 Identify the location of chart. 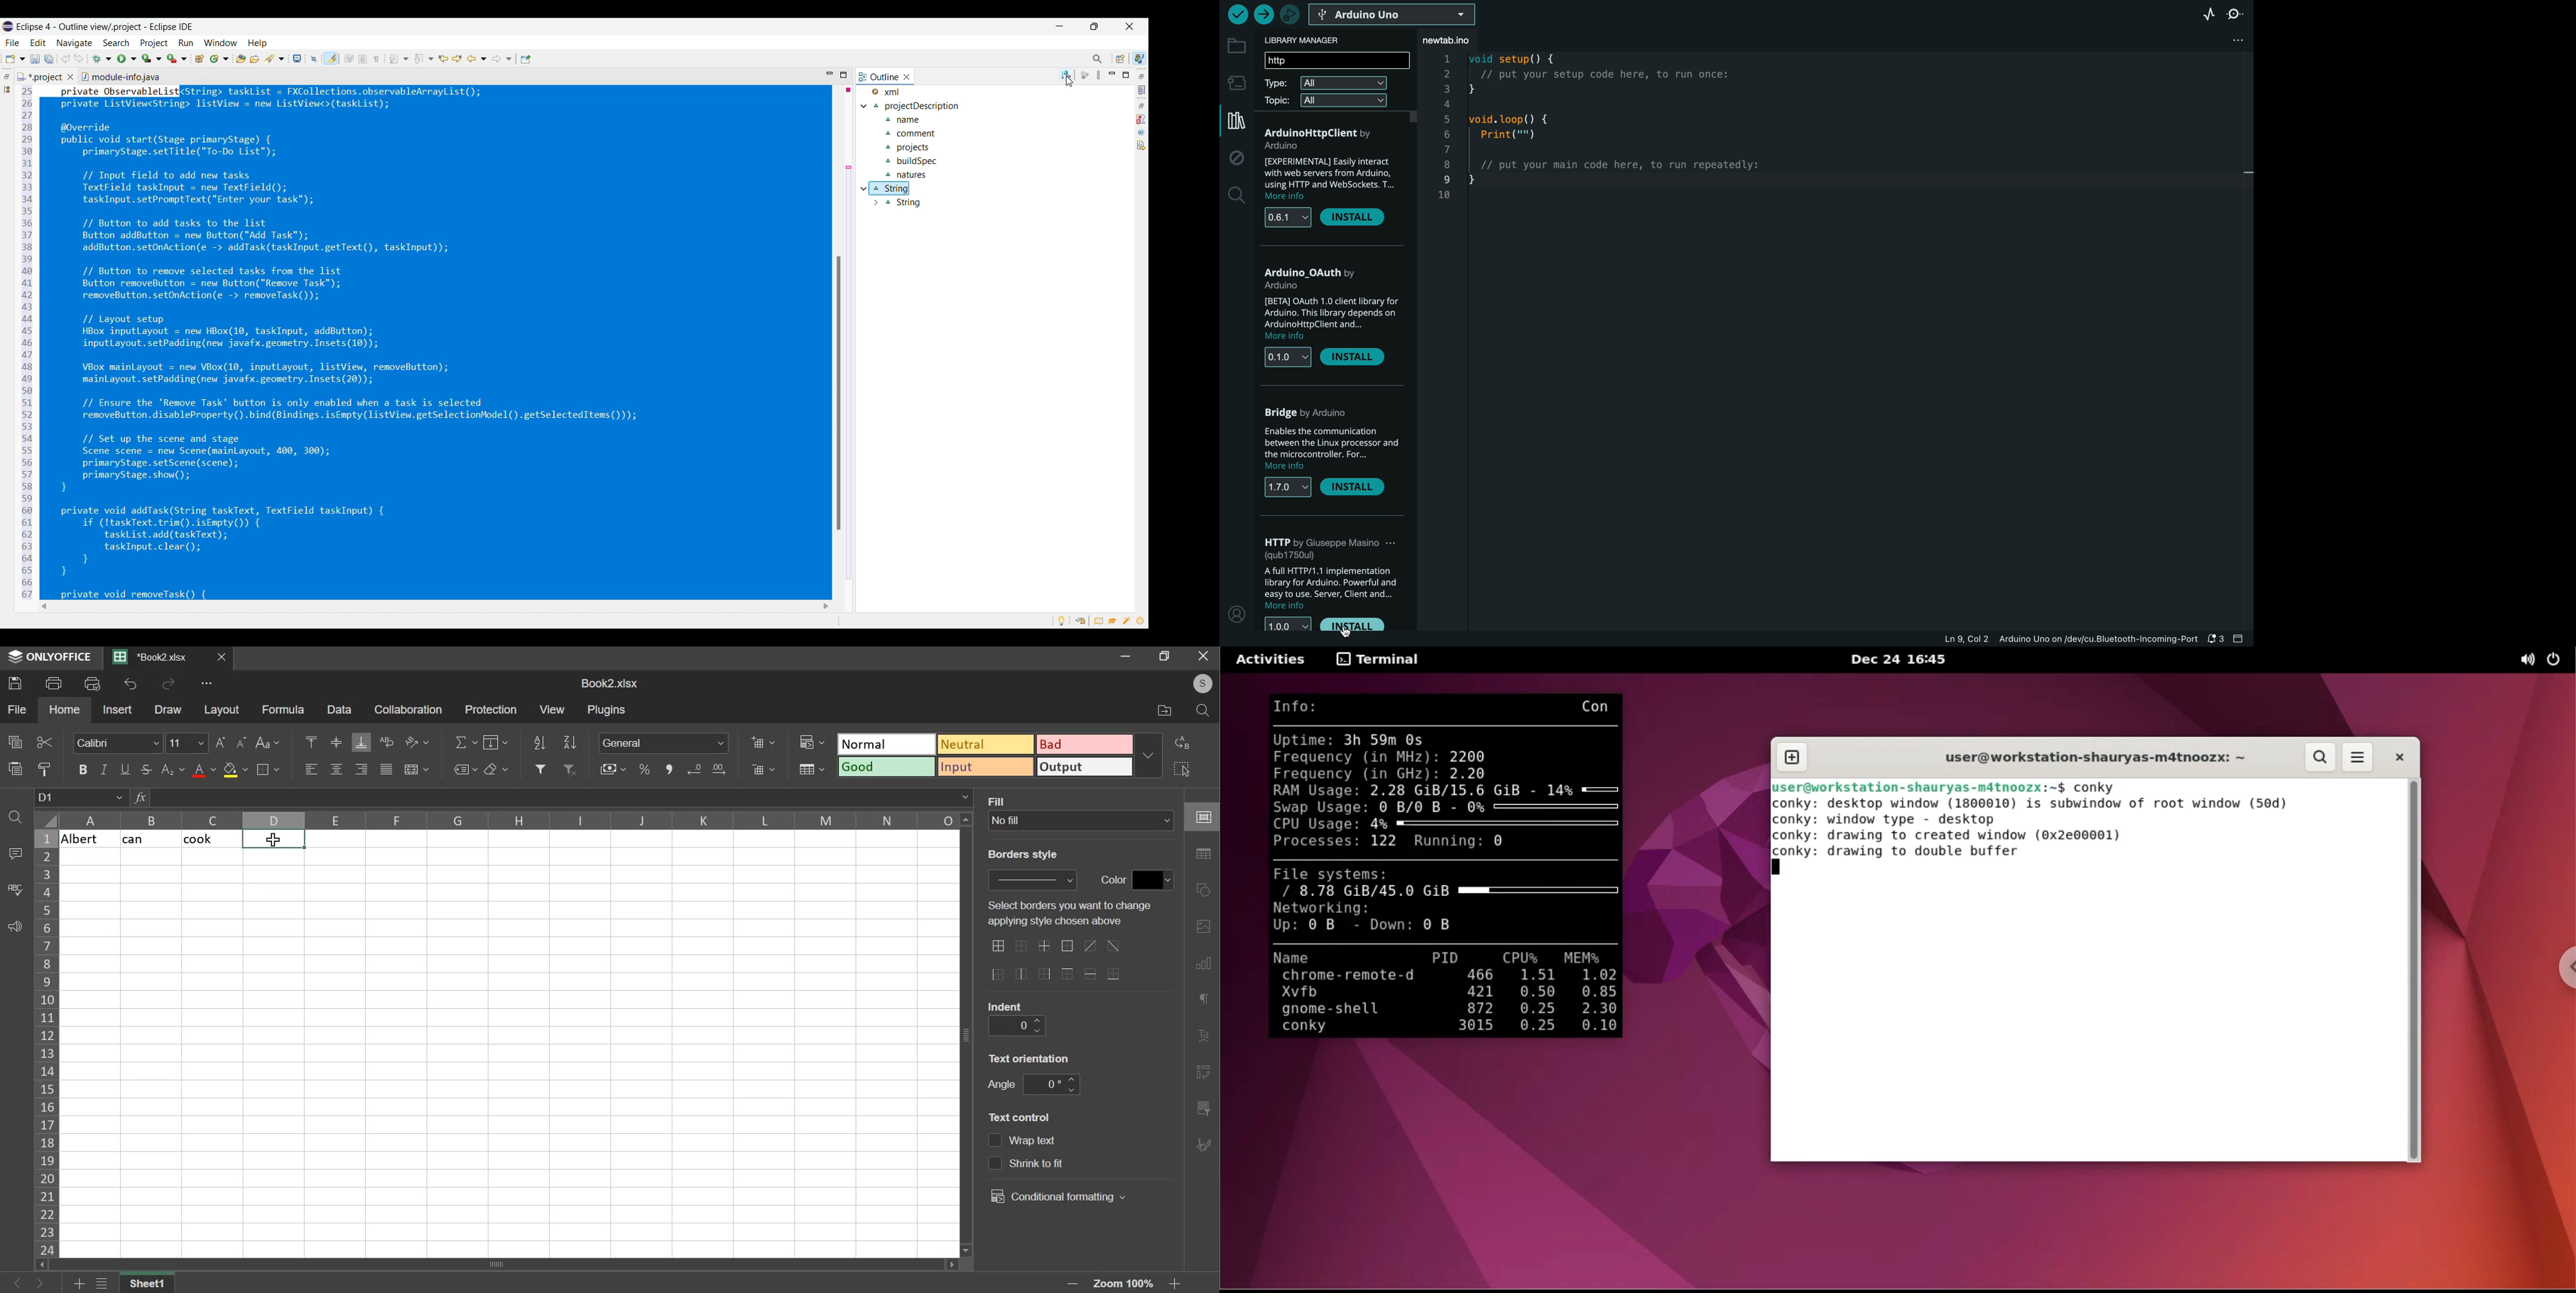
(1203, 966).